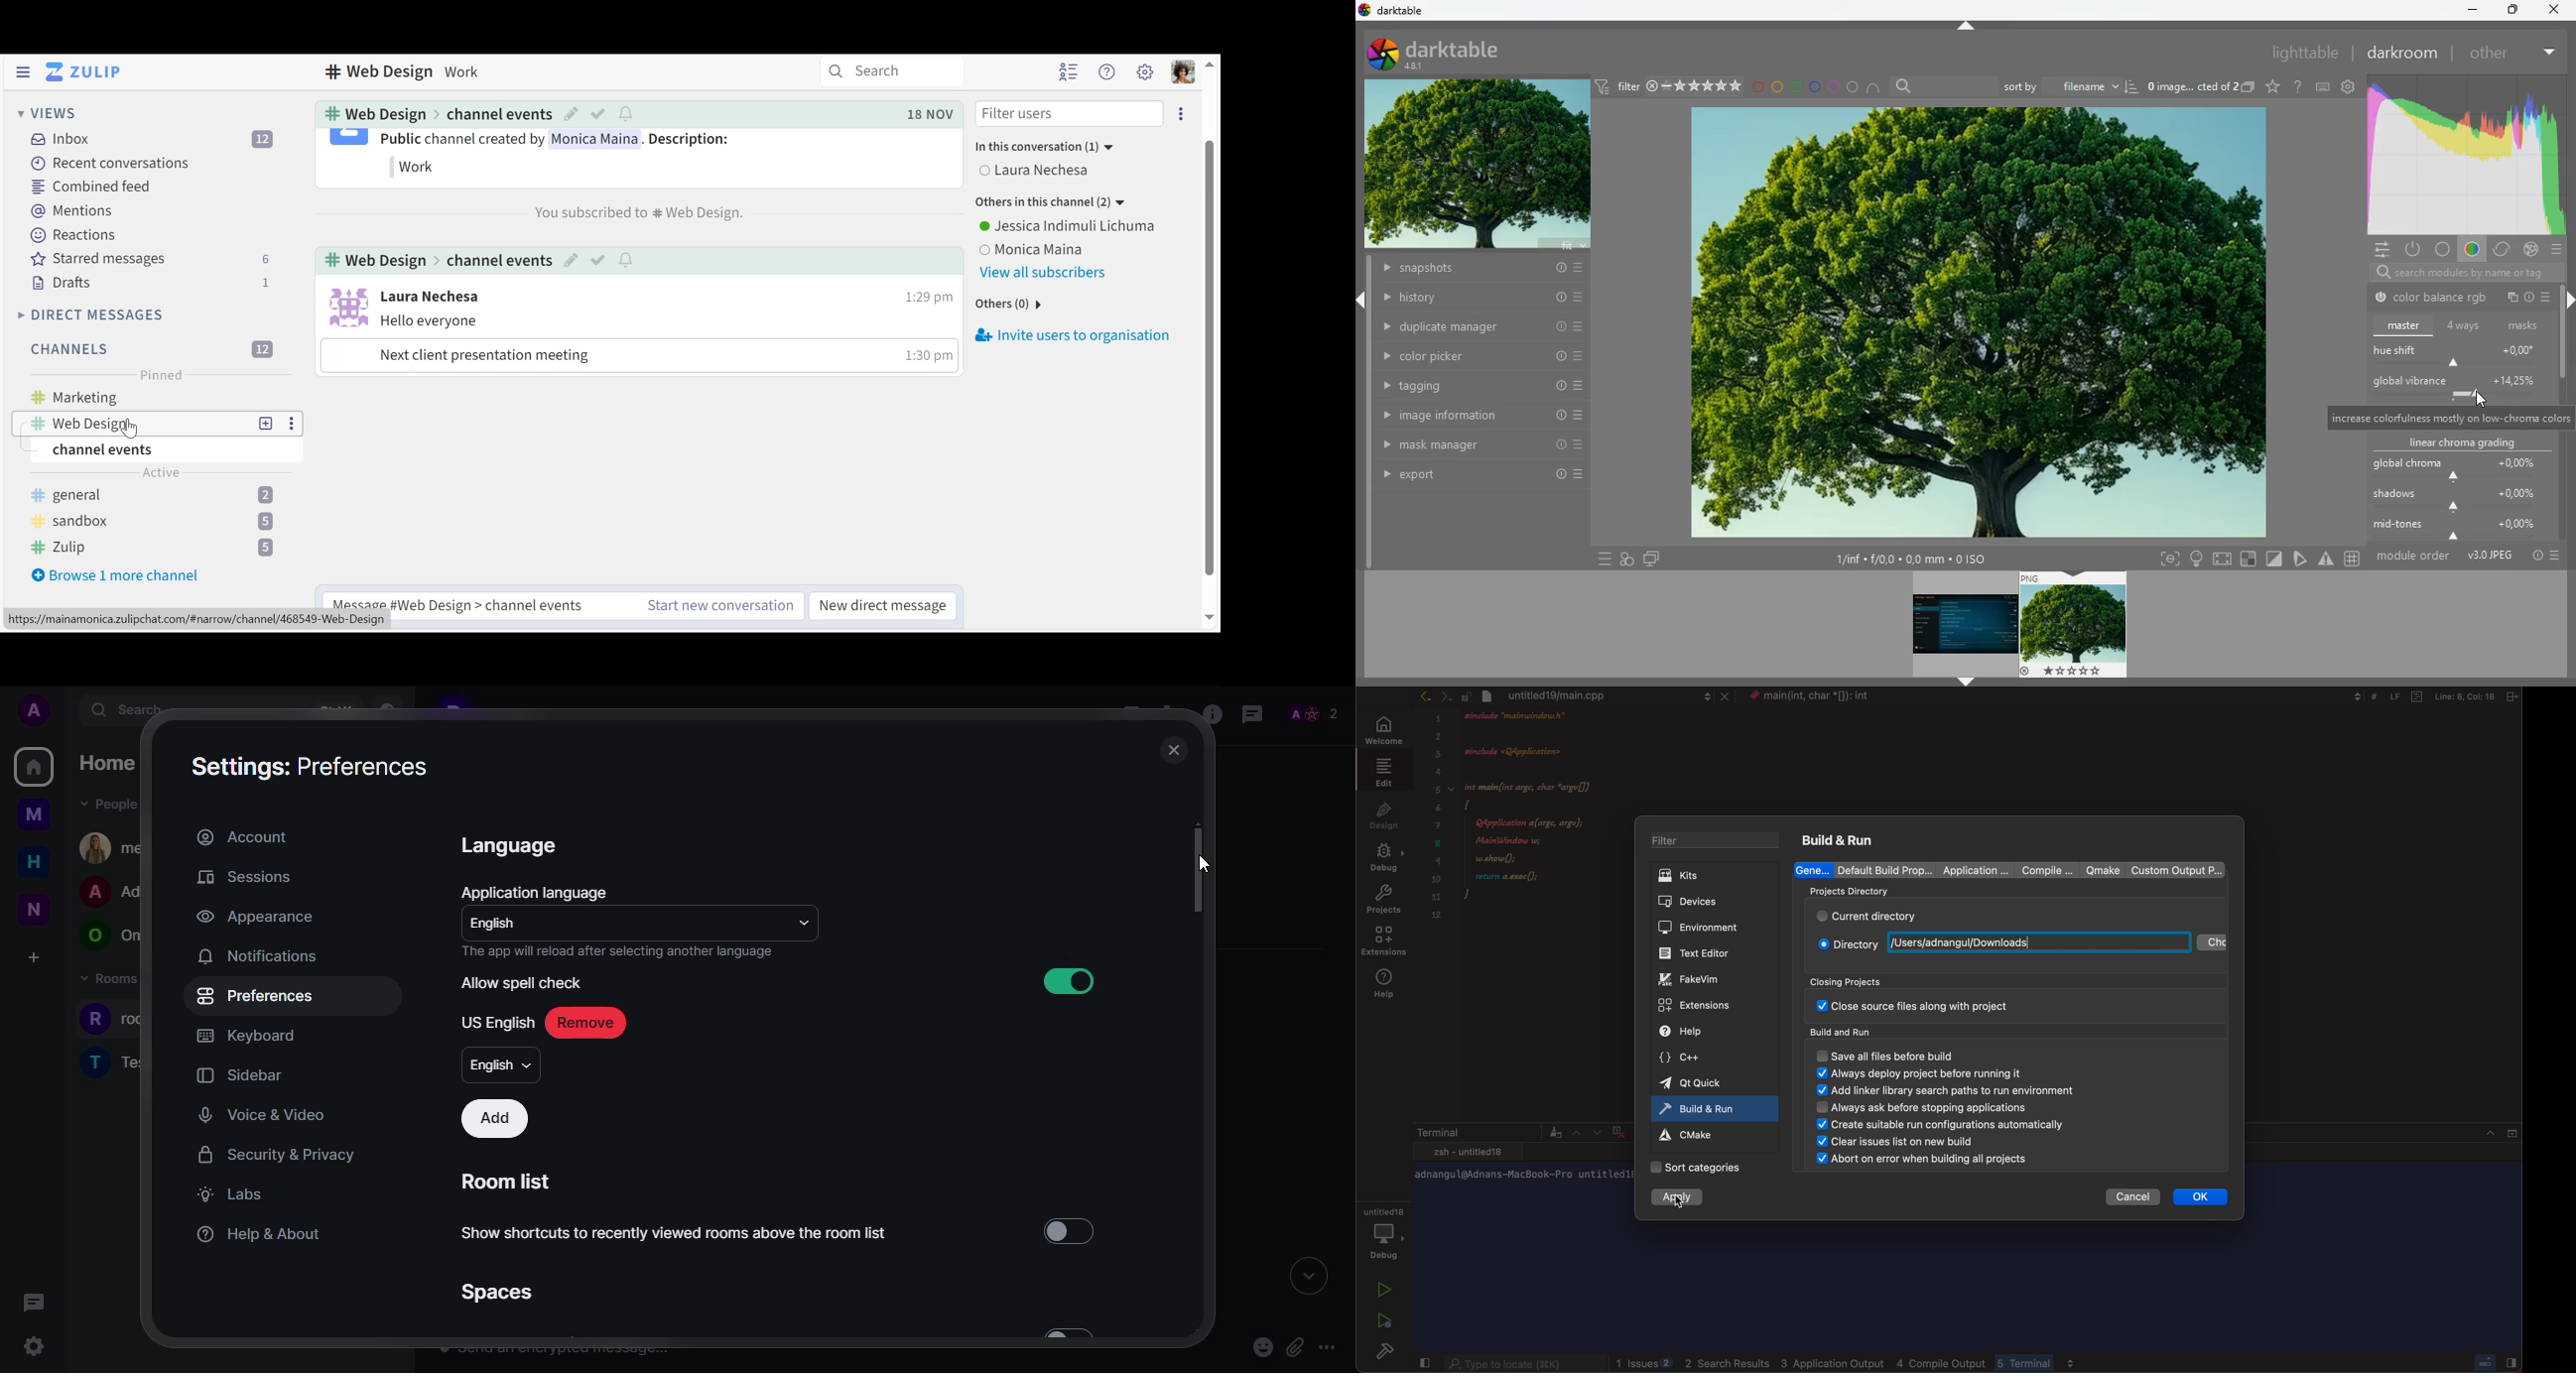 Image resolution: width=2576 pixels, height=1400 pixels. Describe the element at coordinates (1921, 560) in the screenshot. I see `details` at that location.